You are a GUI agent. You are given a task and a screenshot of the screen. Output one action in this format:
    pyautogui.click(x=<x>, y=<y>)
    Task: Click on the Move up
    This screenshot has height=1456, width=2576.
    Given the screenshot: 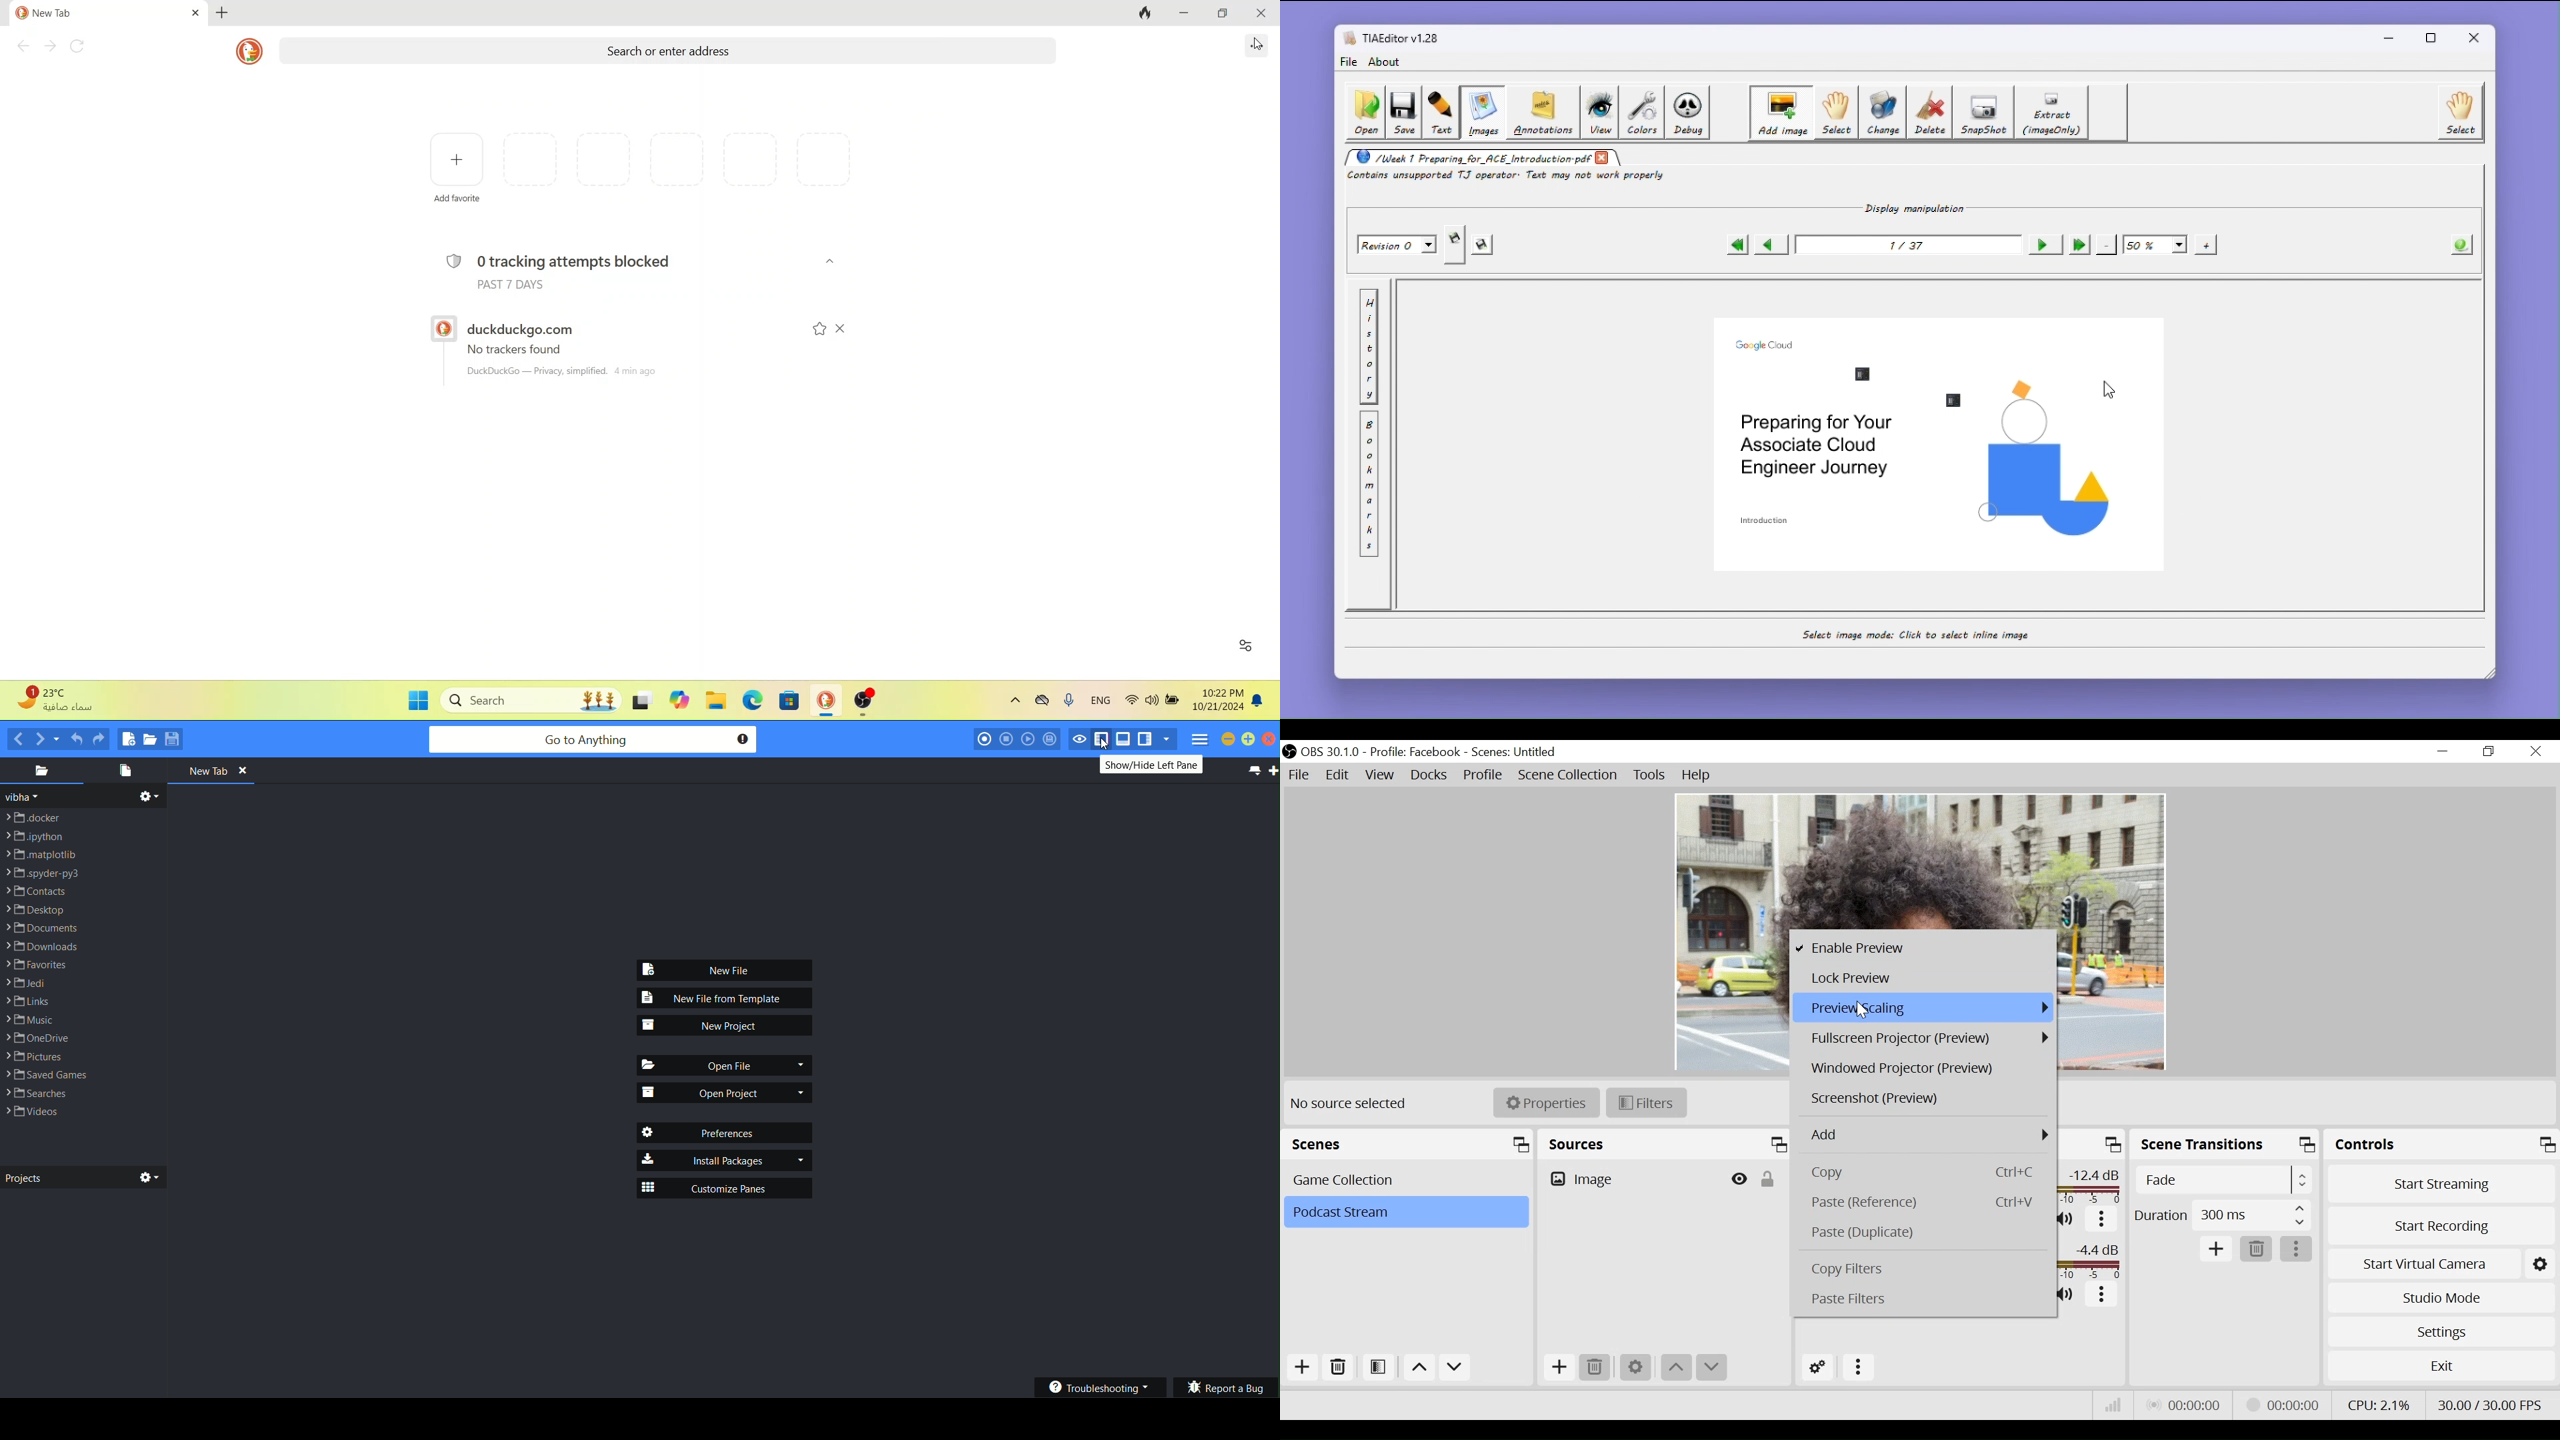 What is the action you would take?
    pyautogui.click(x=1419, y=1369)
    